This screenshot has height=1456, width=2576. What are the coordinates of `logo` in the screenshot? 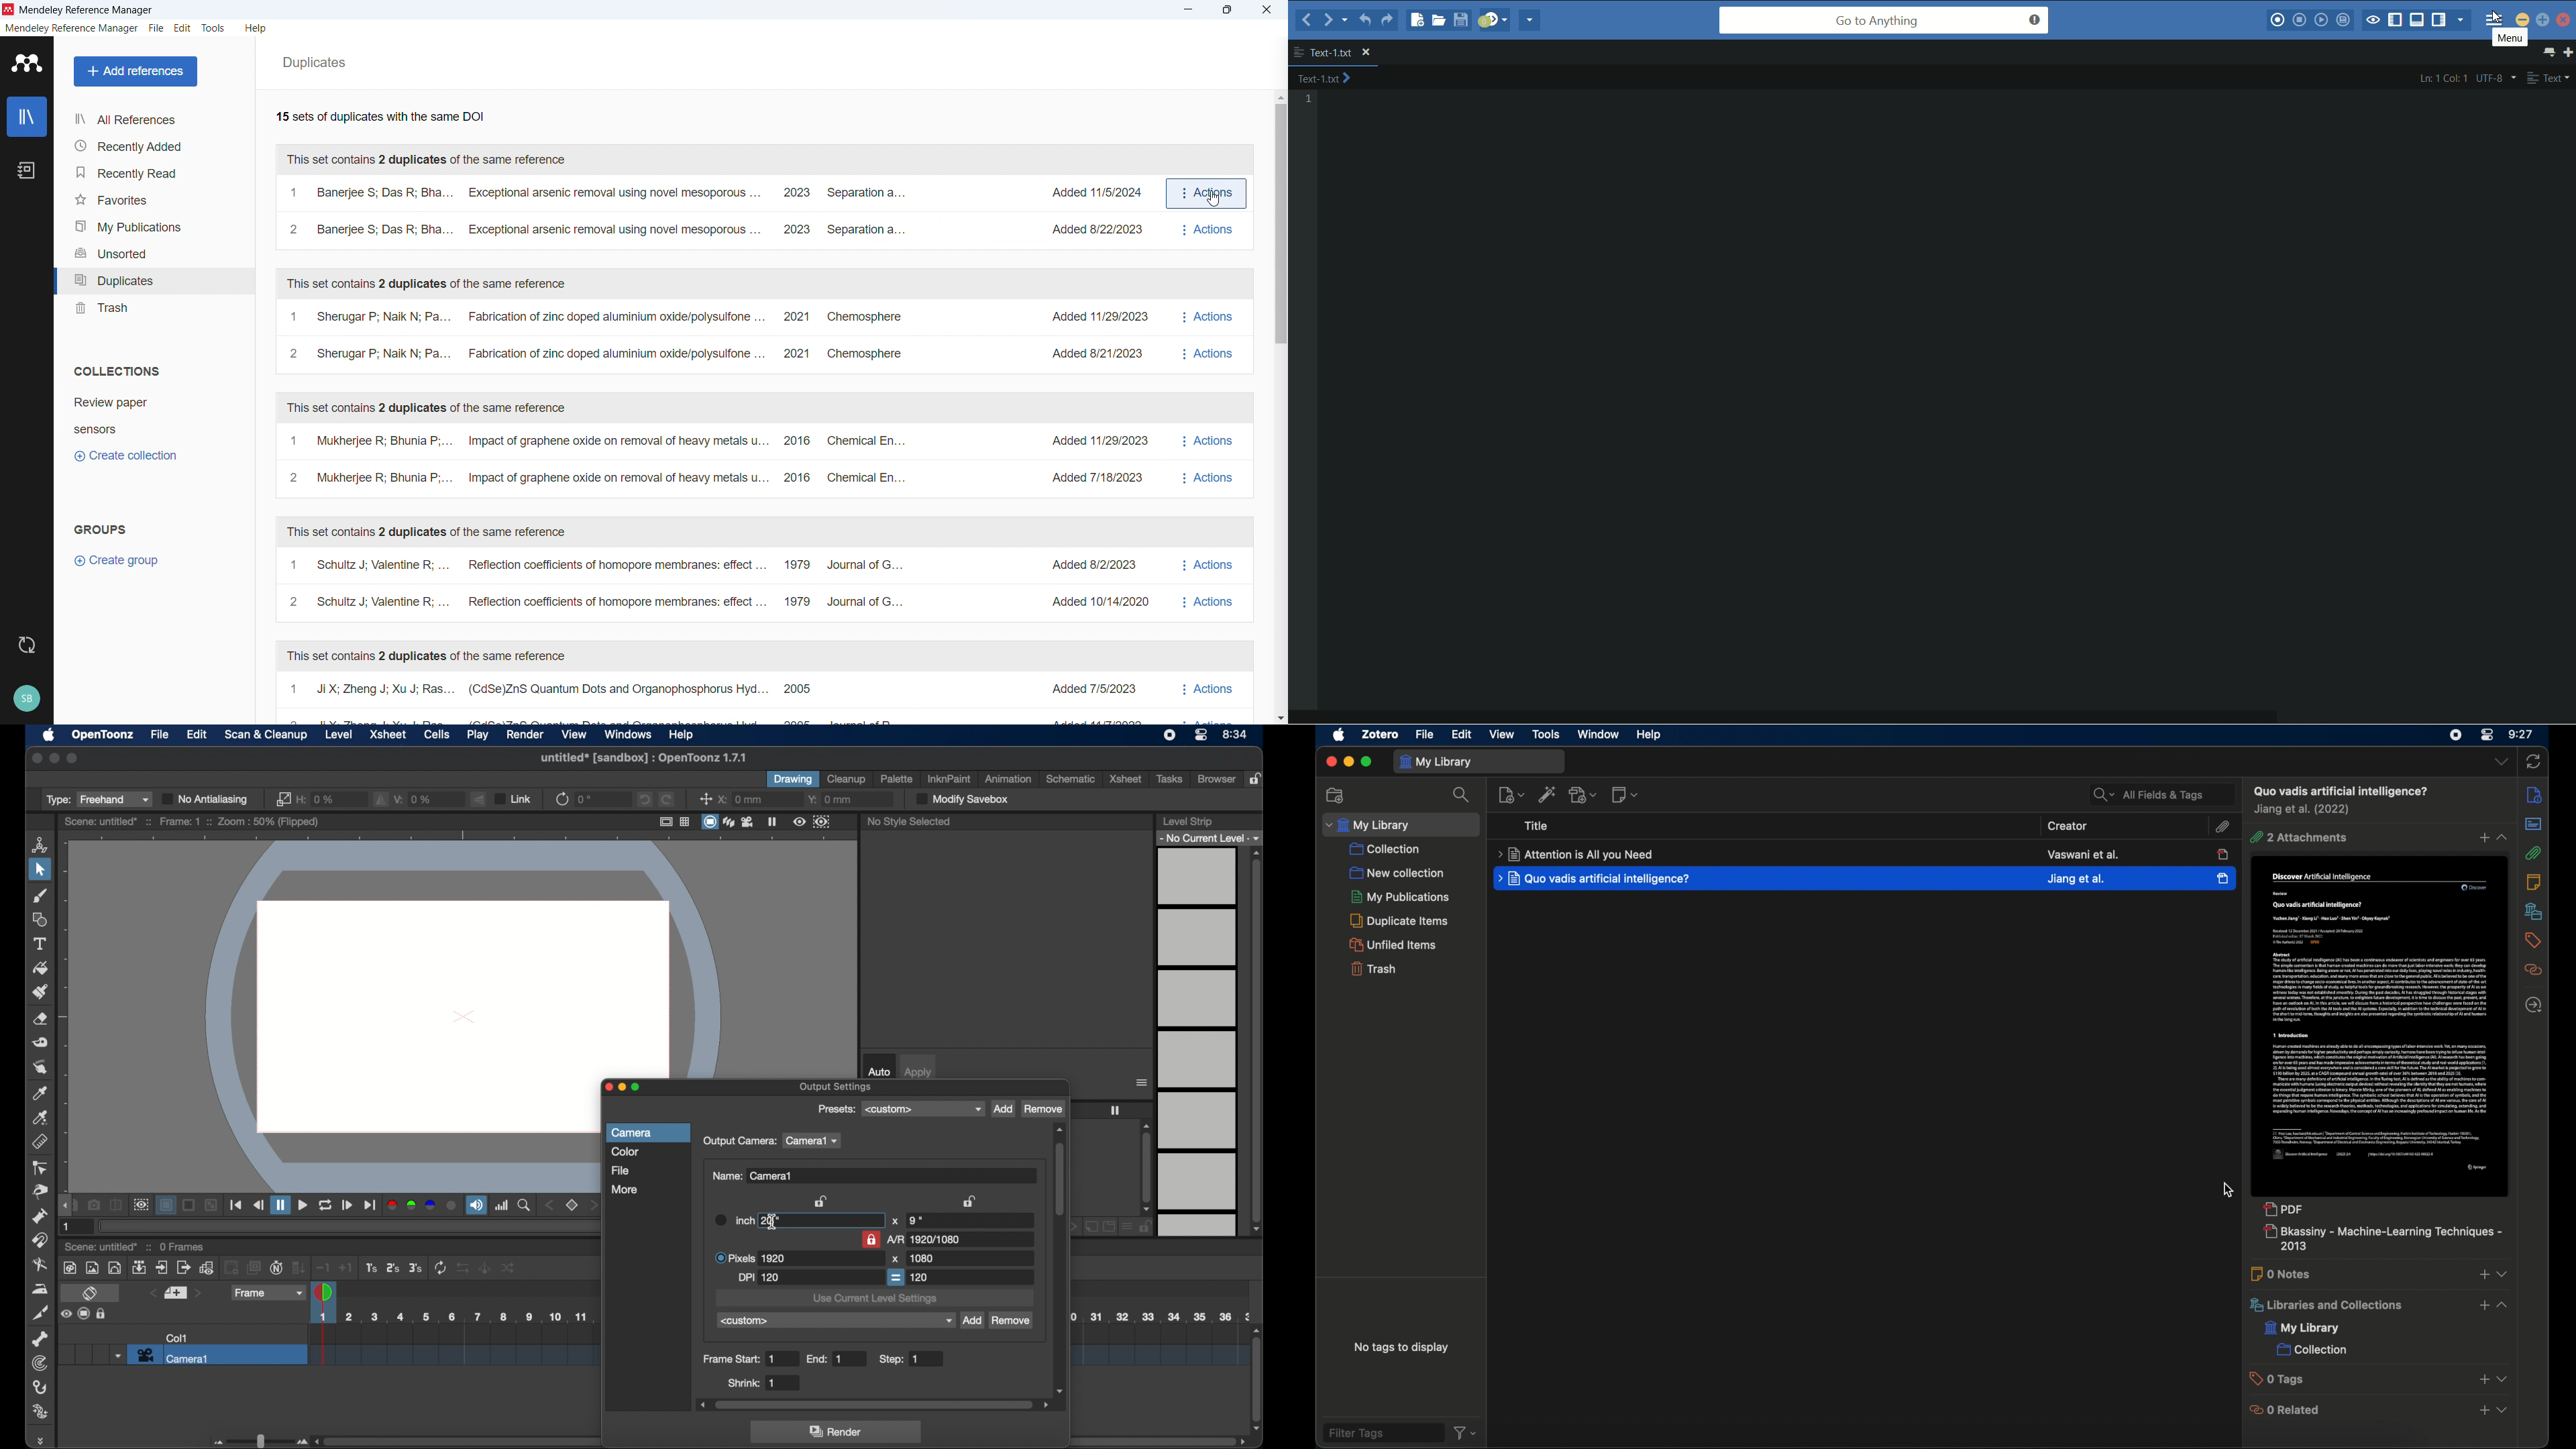 It's located at (26, 63).